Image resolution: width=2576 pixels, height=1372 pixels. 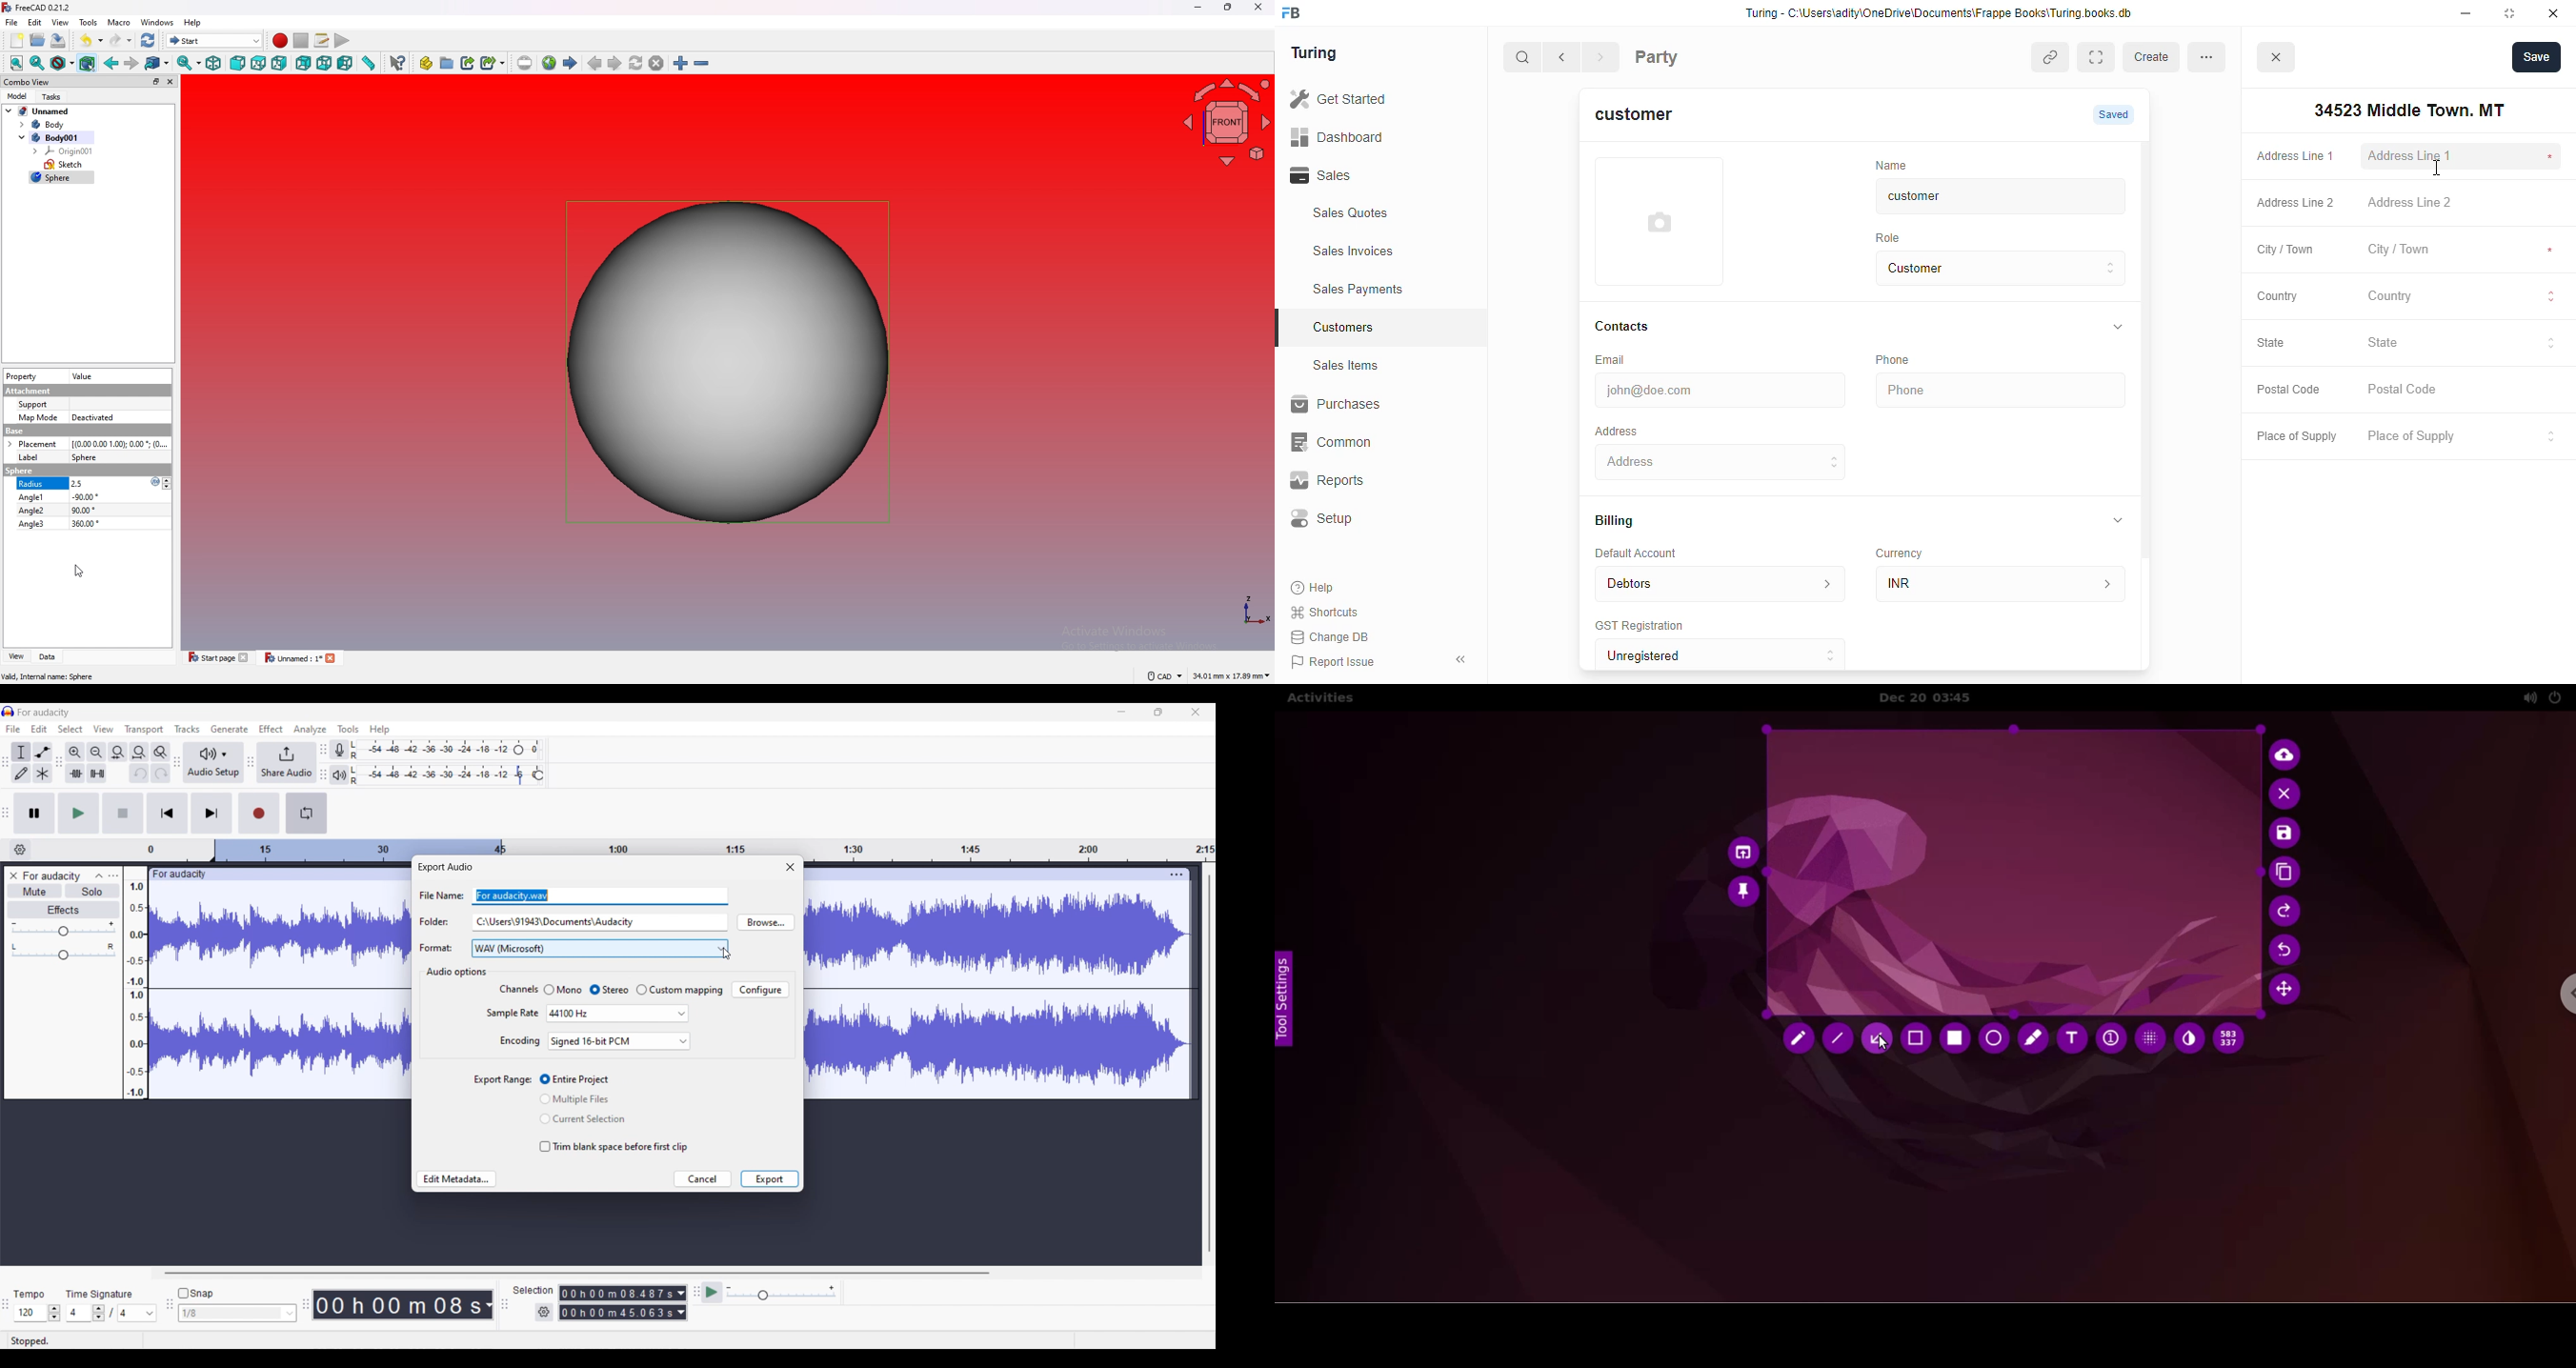 I want to click on cancel capture, so click(x=2287, y=795).